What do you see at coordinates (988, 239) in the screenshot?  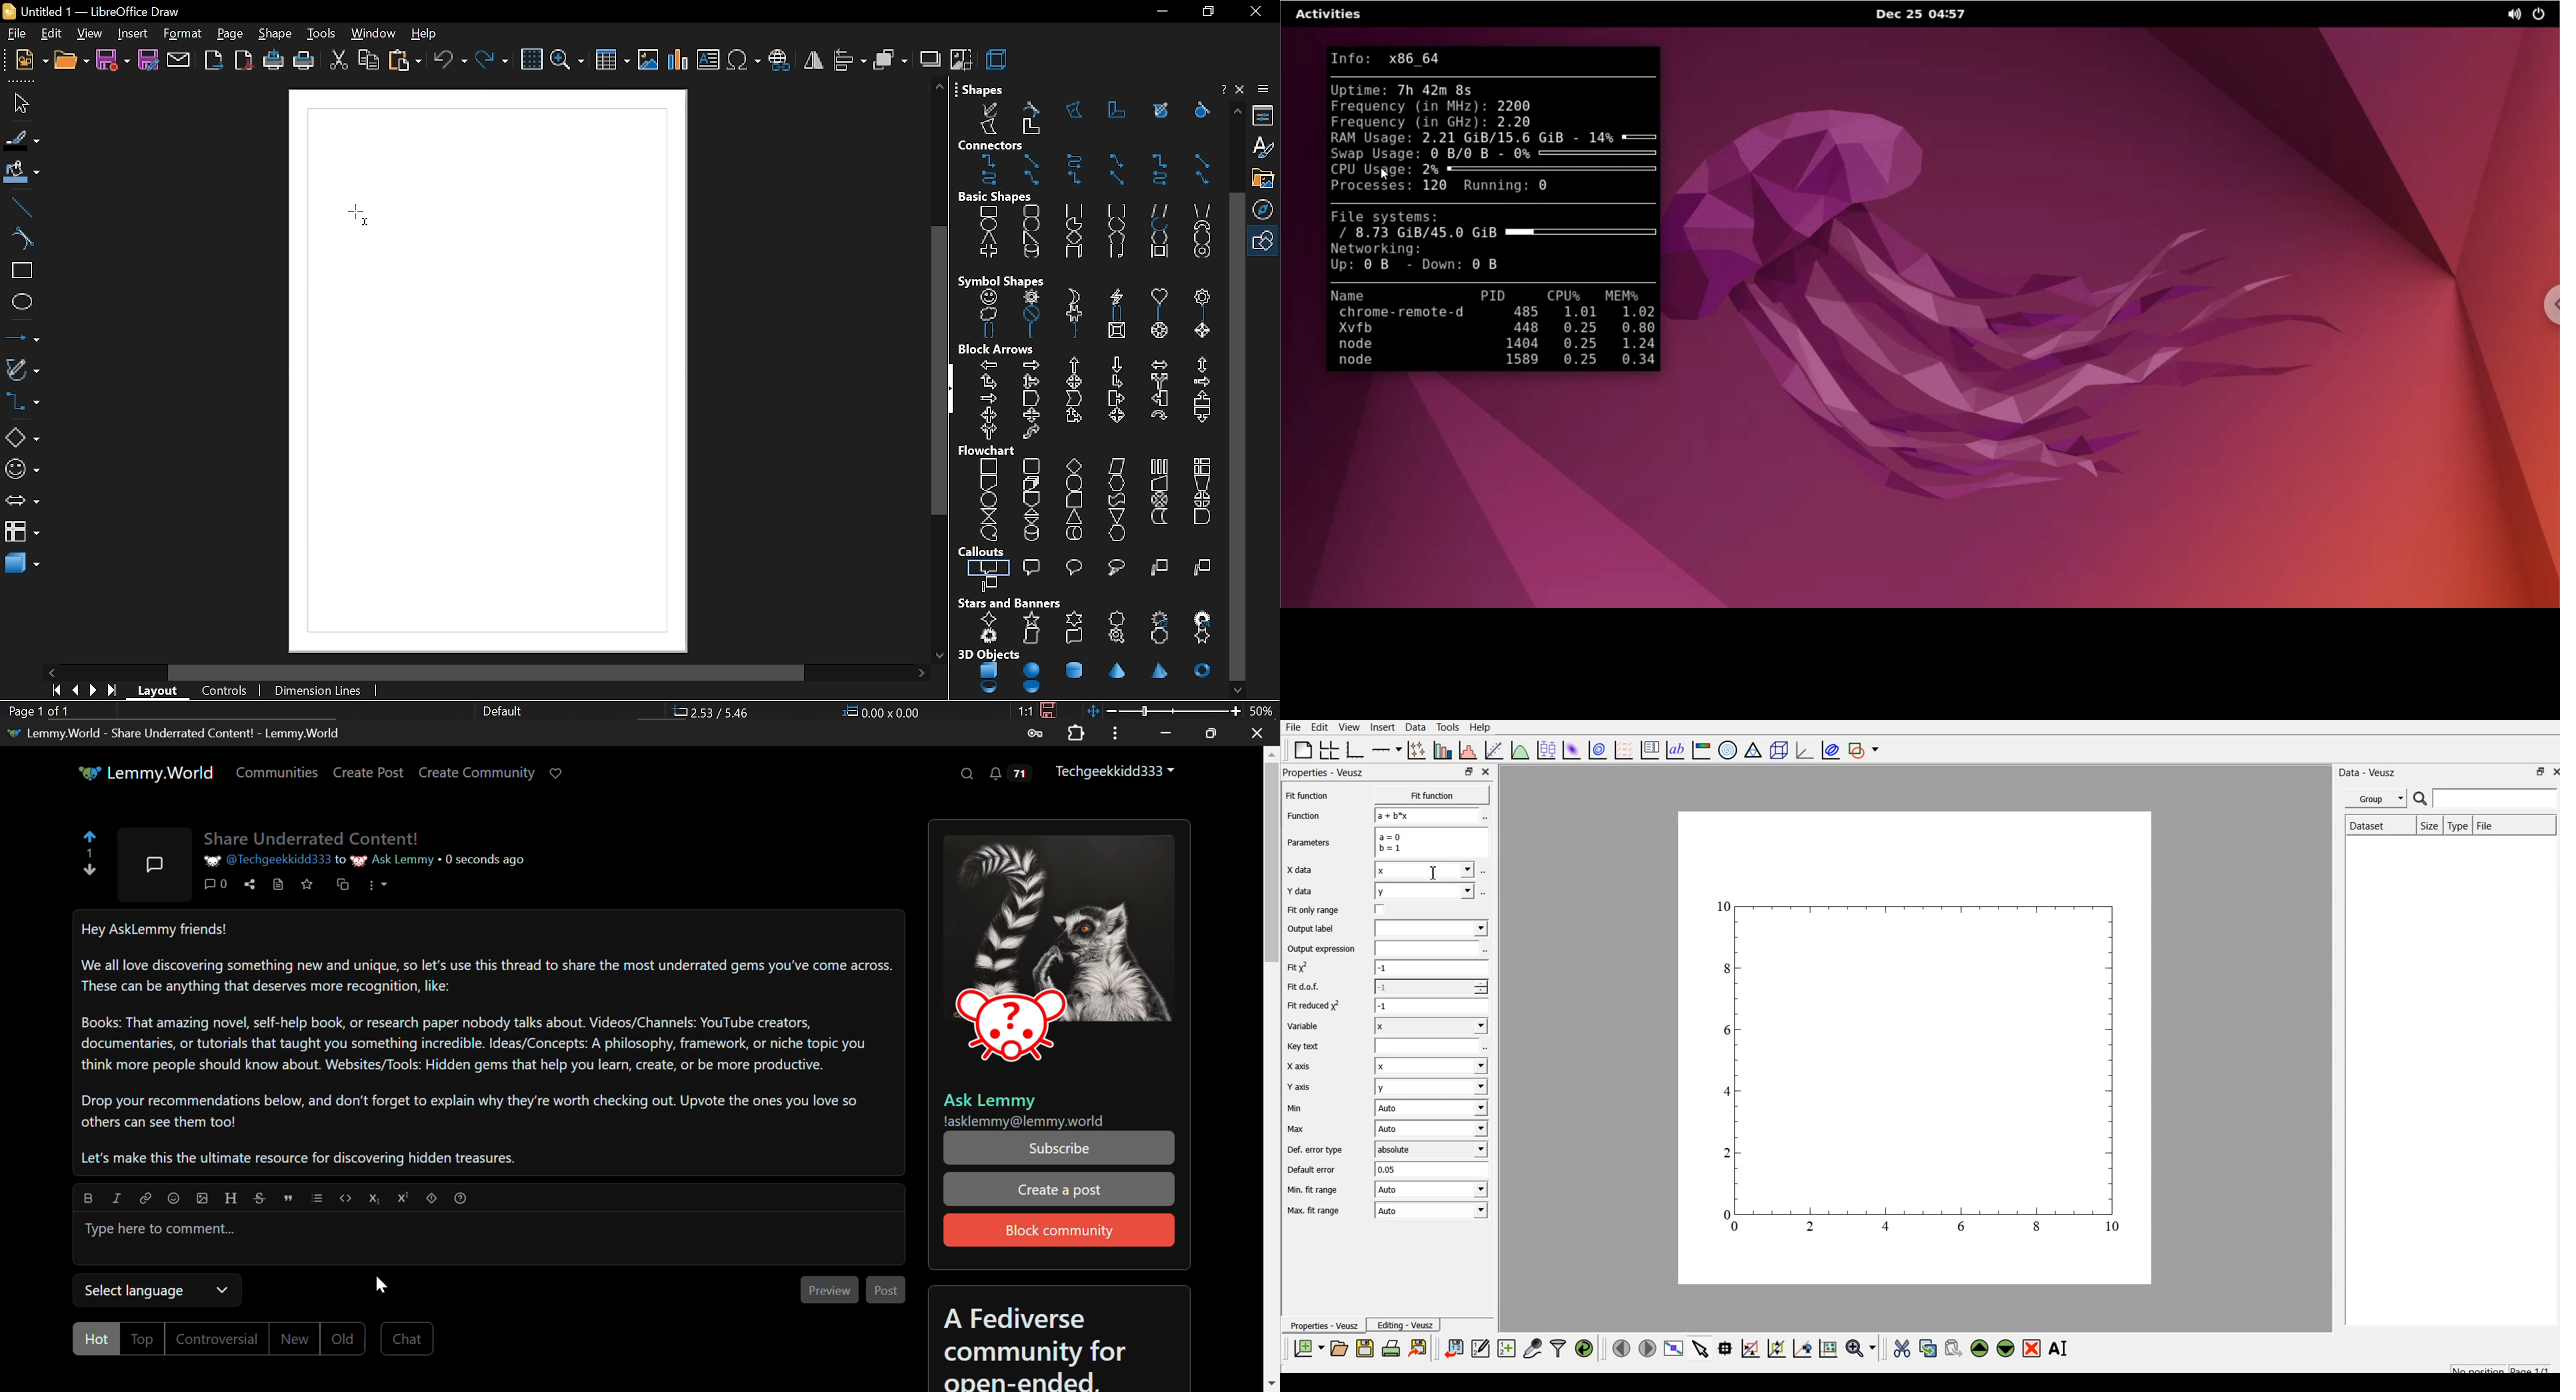 I see `isosceles triangle` at bounding box center [988, 239].